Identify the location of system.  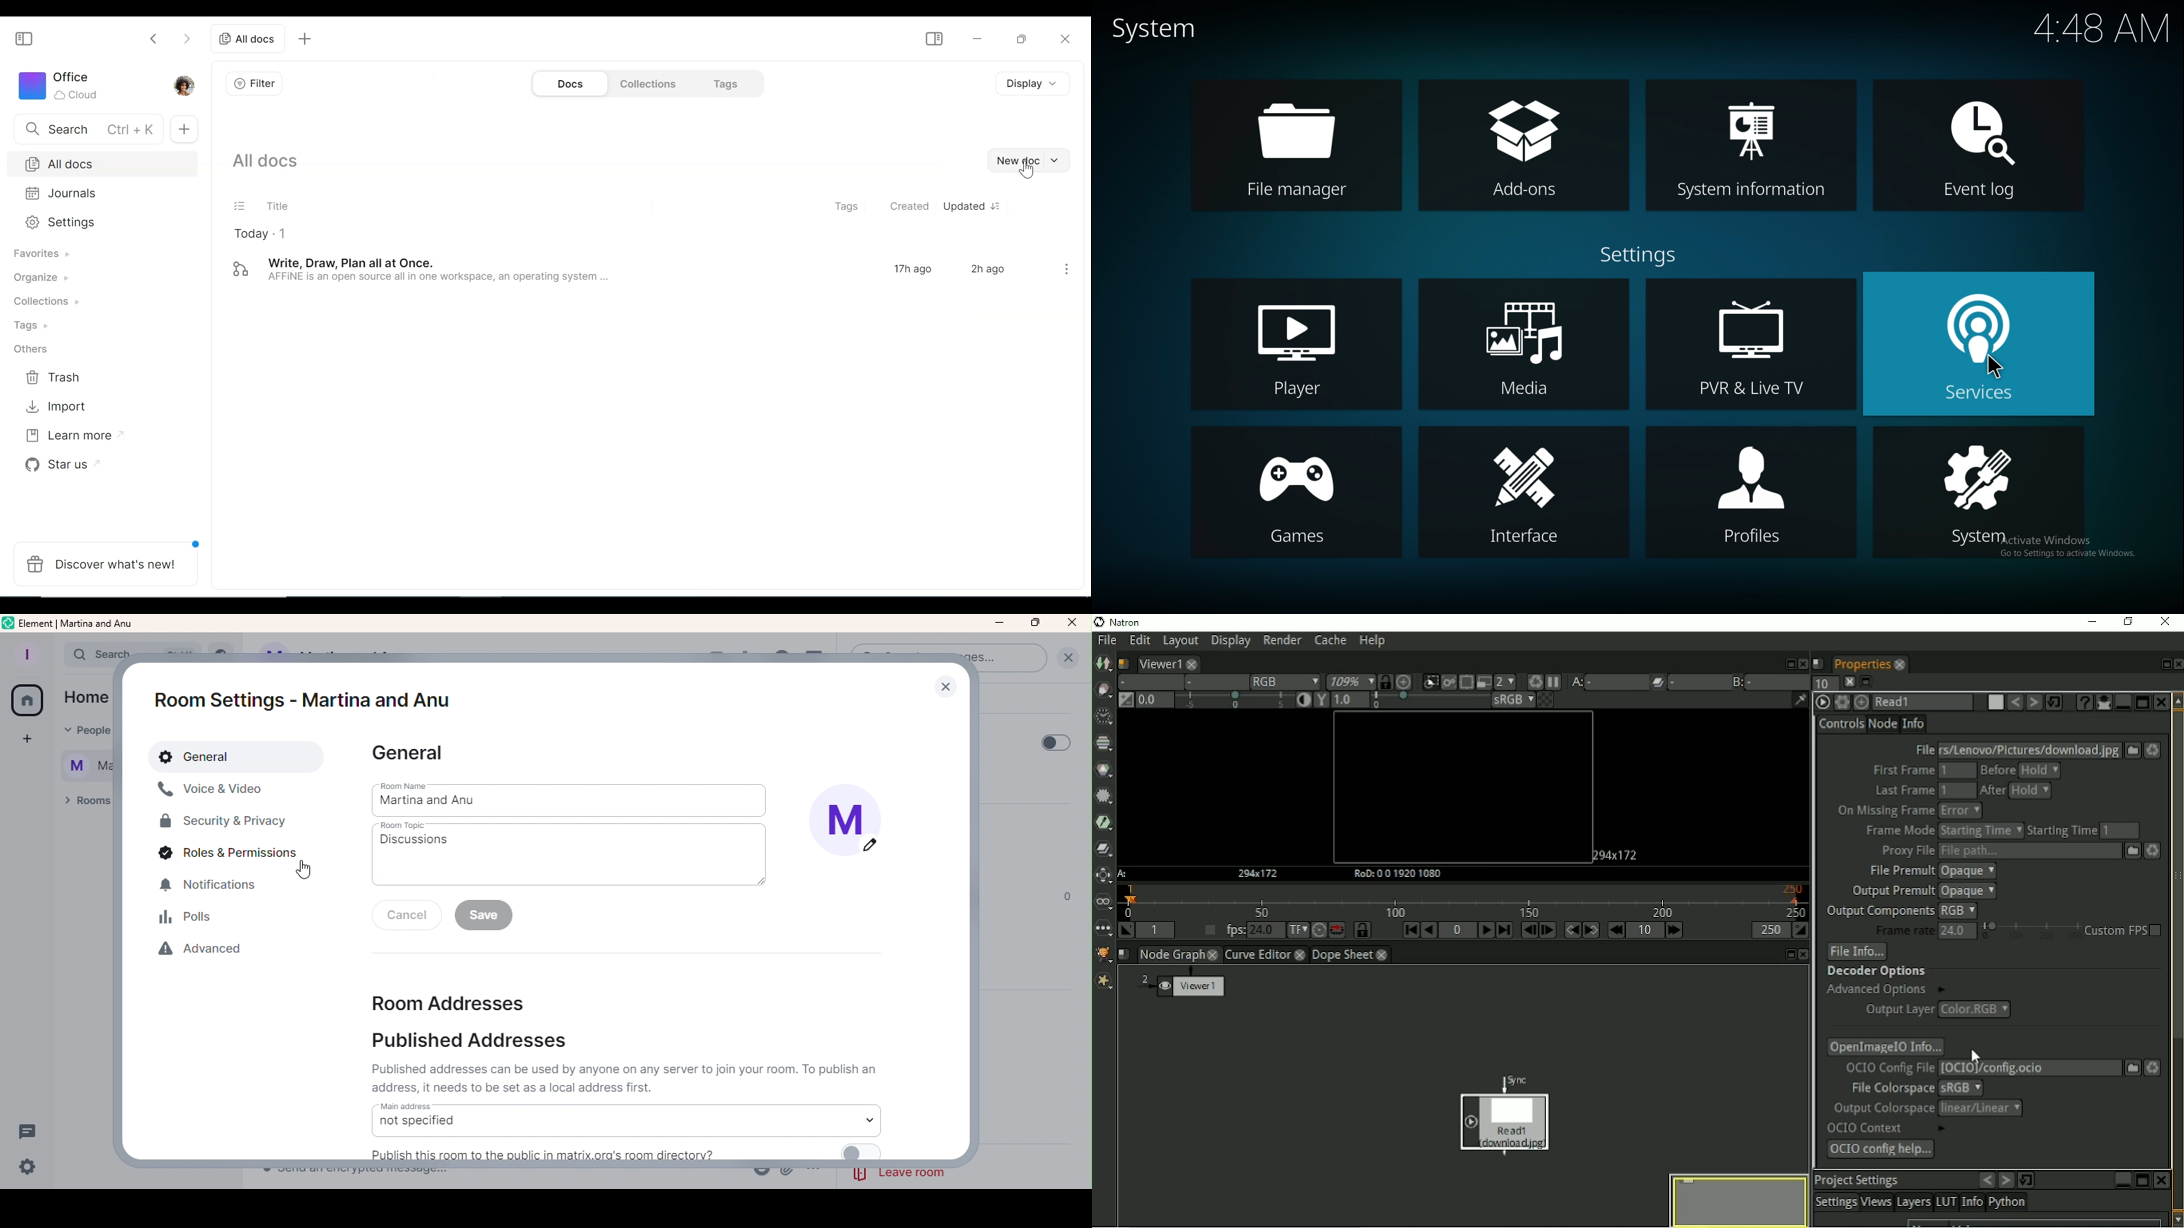
(1156, 31).